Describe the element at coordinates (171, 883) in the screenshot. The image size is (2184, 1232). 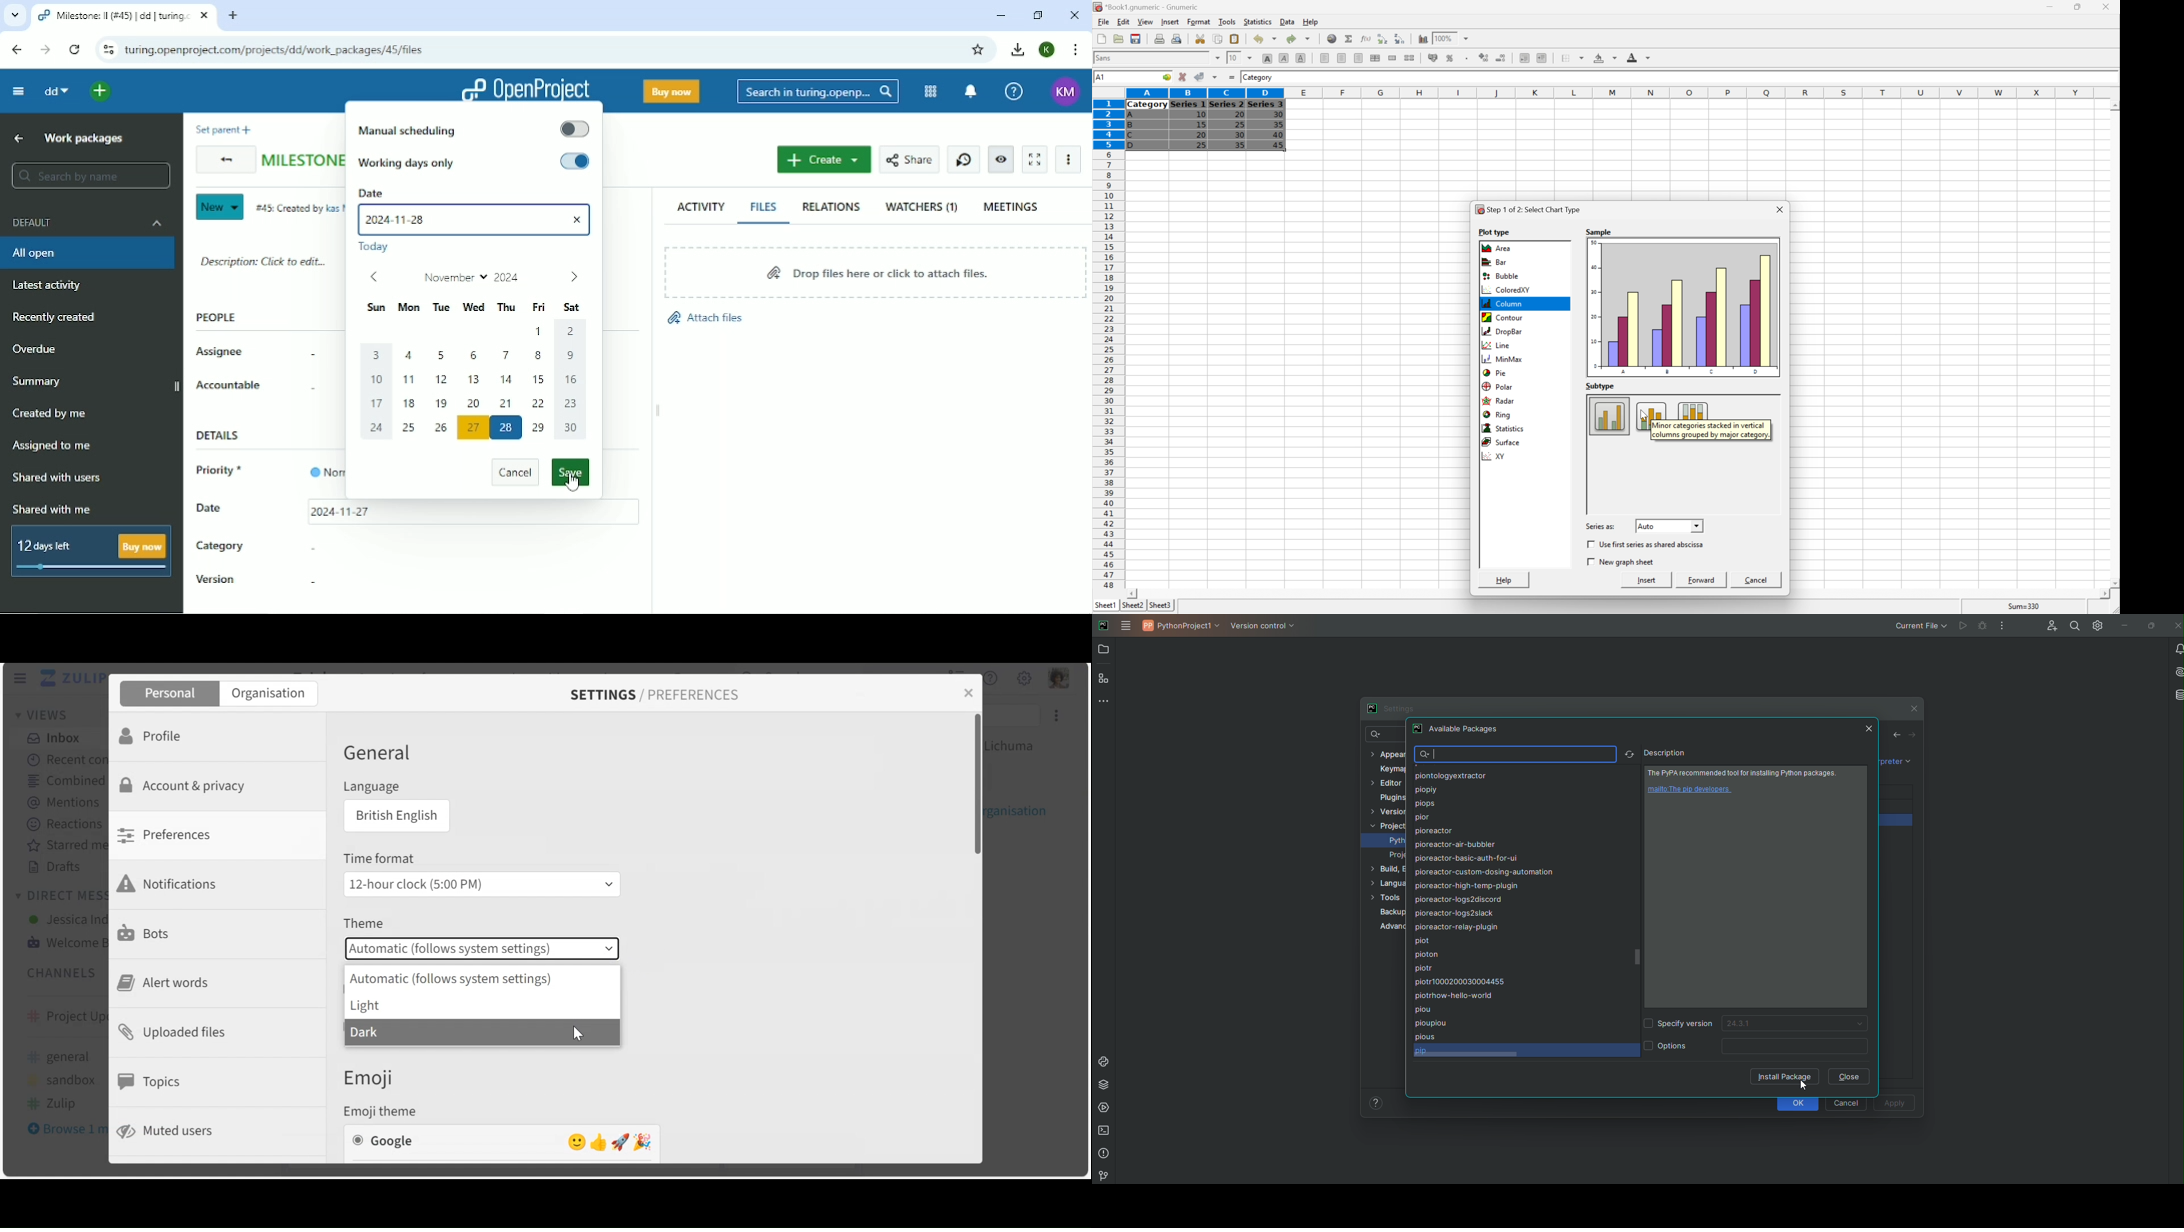
I see `Notifications` at that location.